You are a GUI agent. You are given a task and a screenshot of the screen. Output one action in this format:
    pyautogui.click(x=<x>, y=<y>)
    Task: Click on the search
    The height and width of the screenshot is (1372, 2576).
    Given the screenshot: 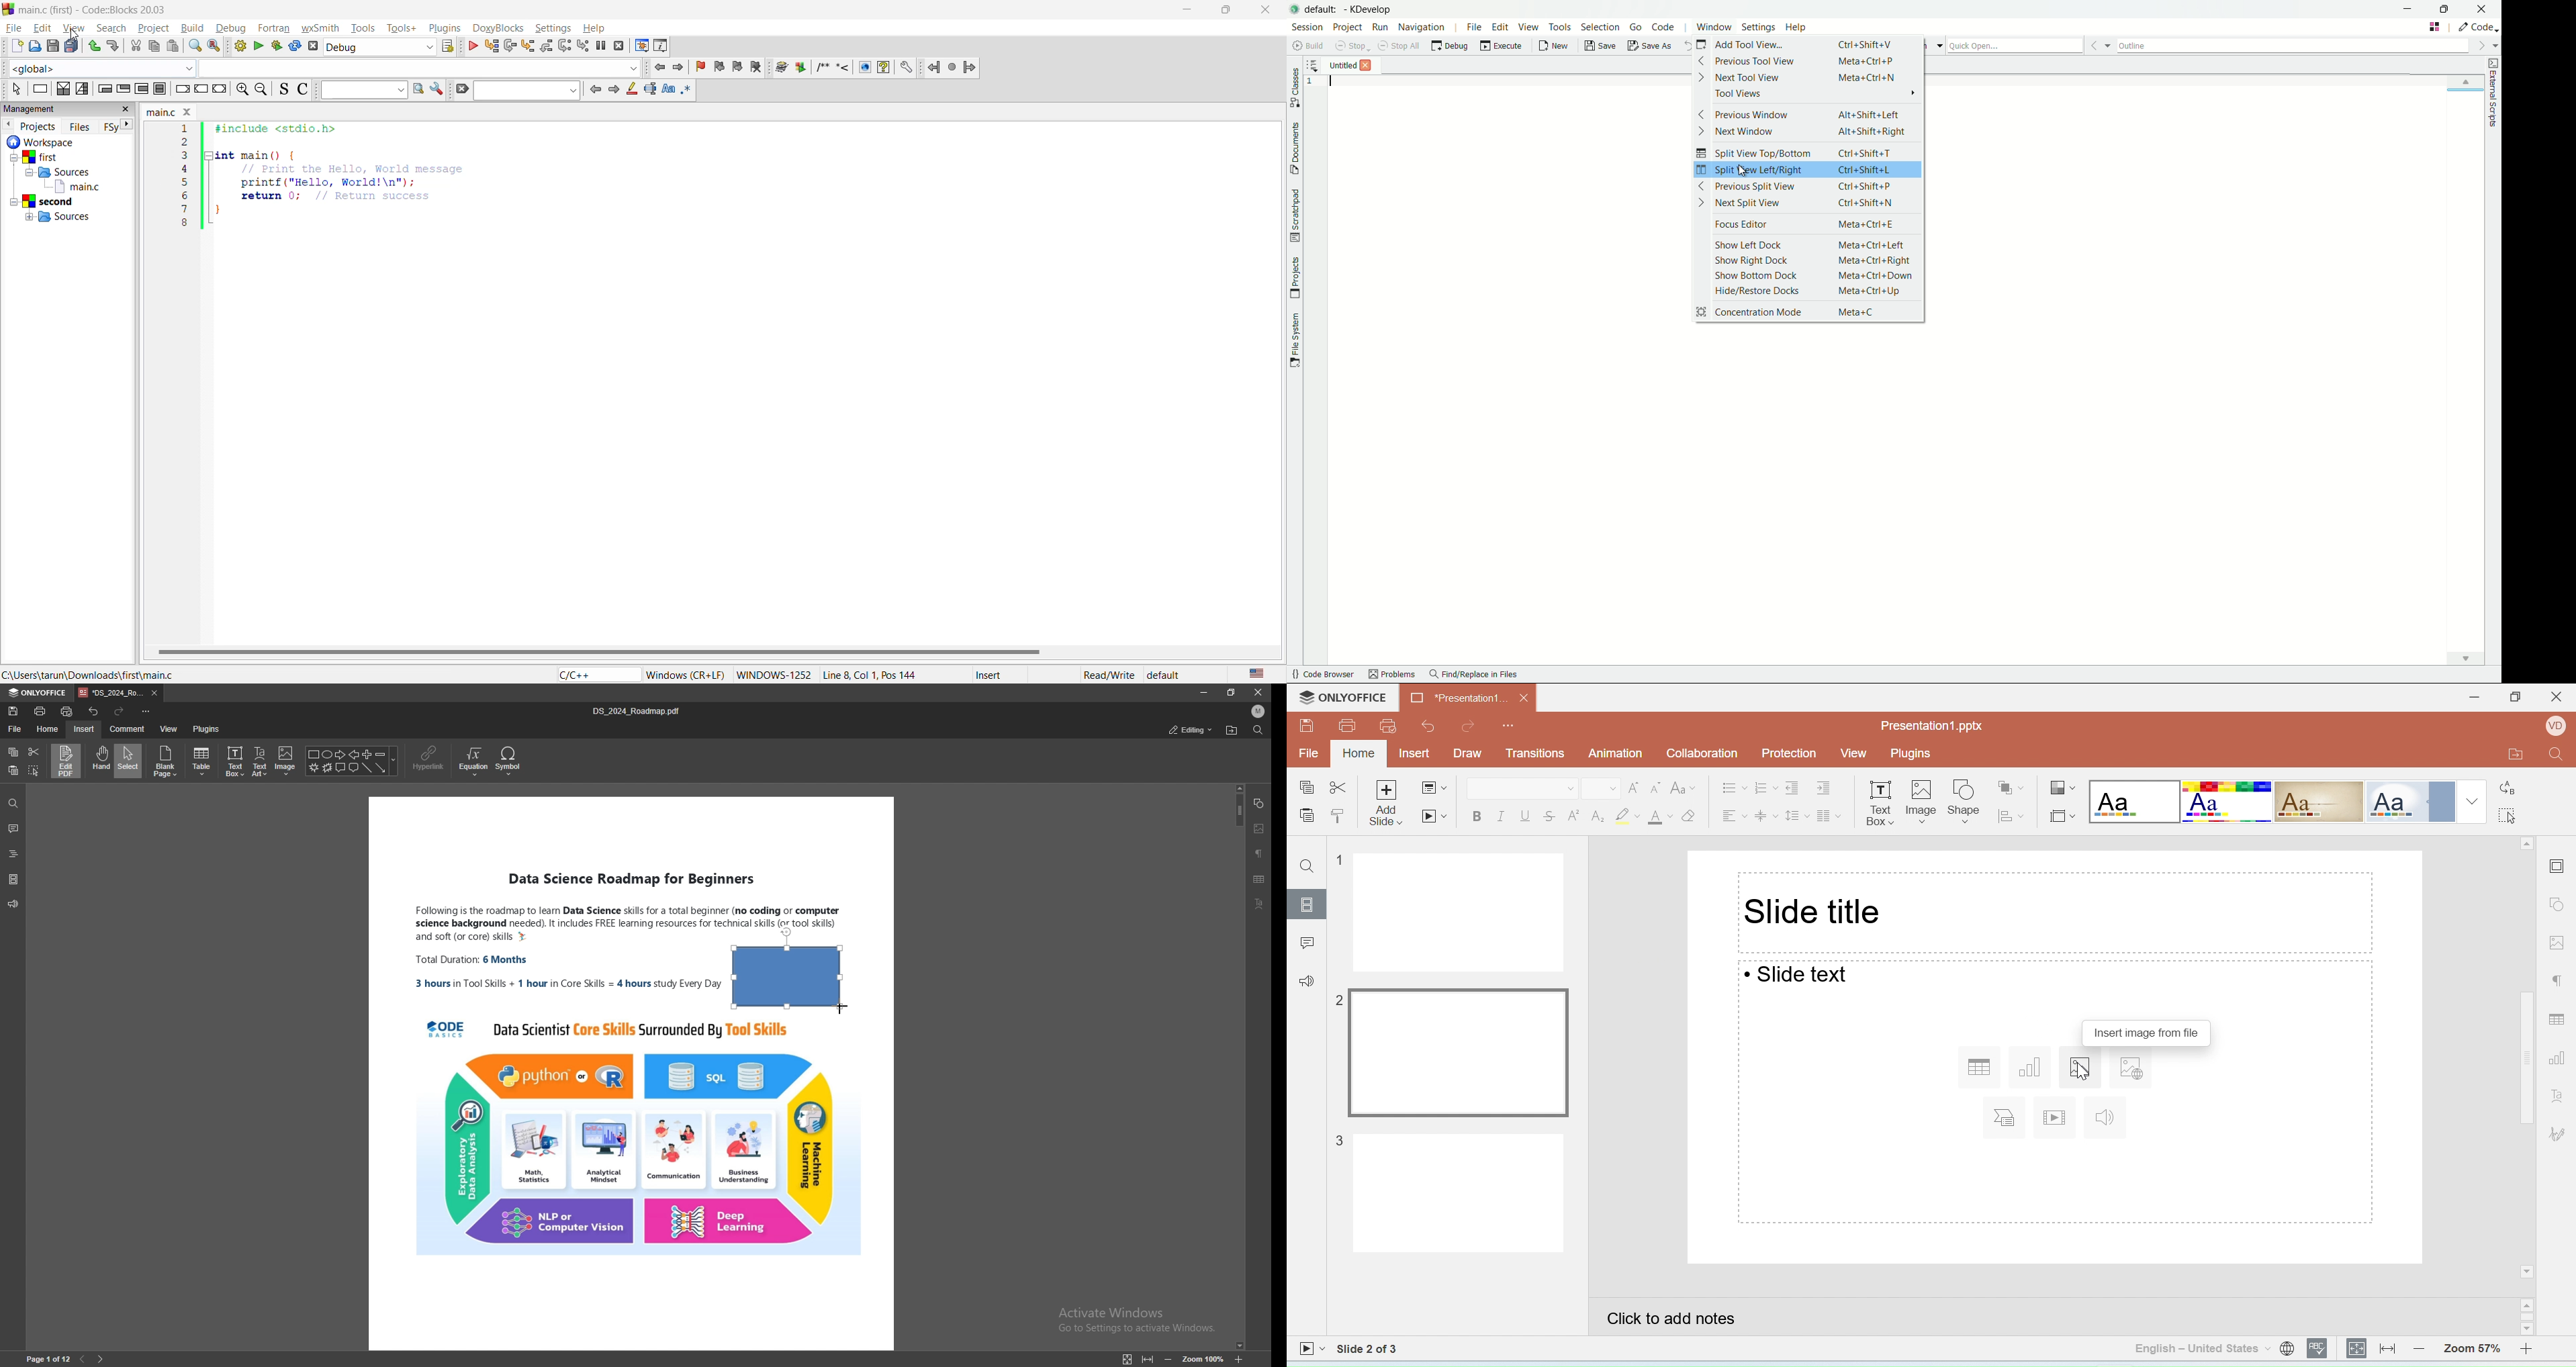 What is the action you would take?
    pyautogui.click(x=528, y=91)
    